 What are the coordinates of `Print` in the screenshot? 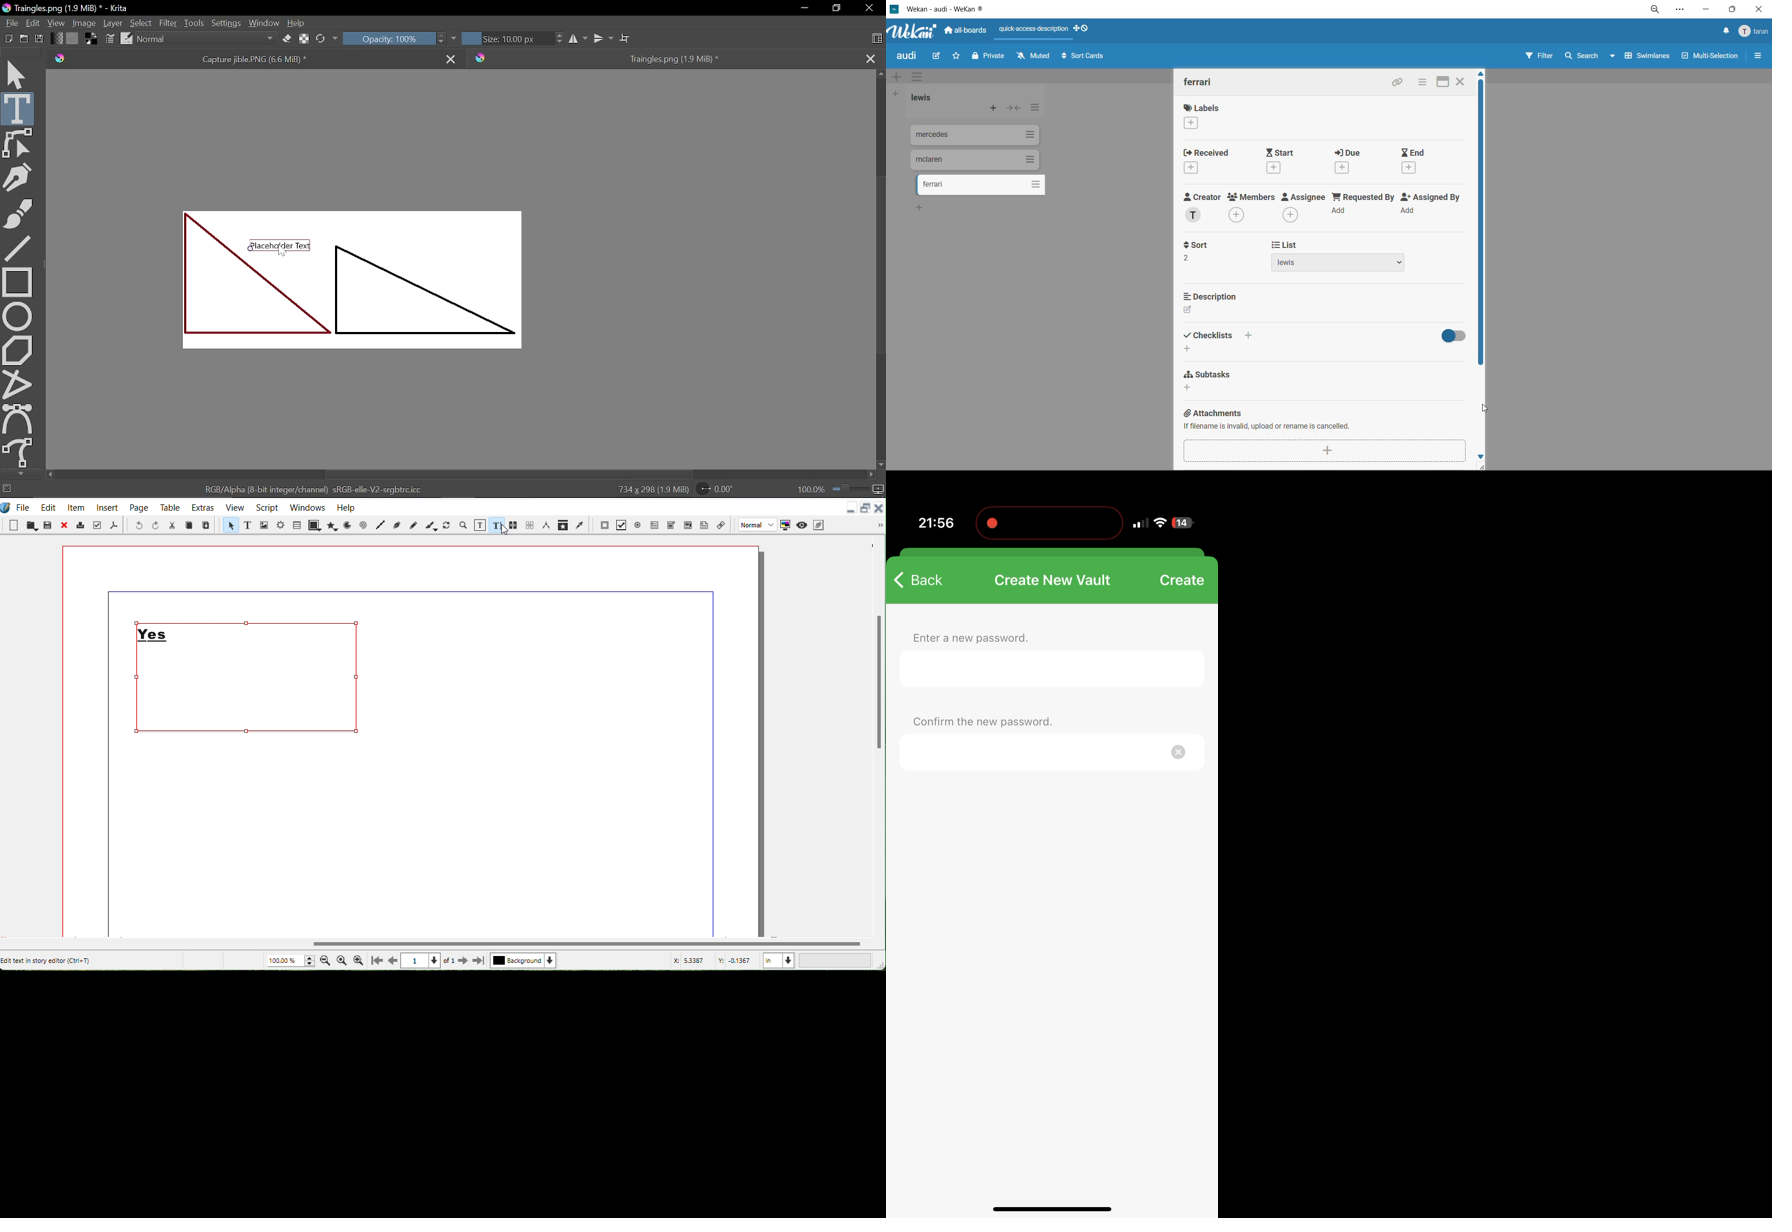 It's located at (81, 525).